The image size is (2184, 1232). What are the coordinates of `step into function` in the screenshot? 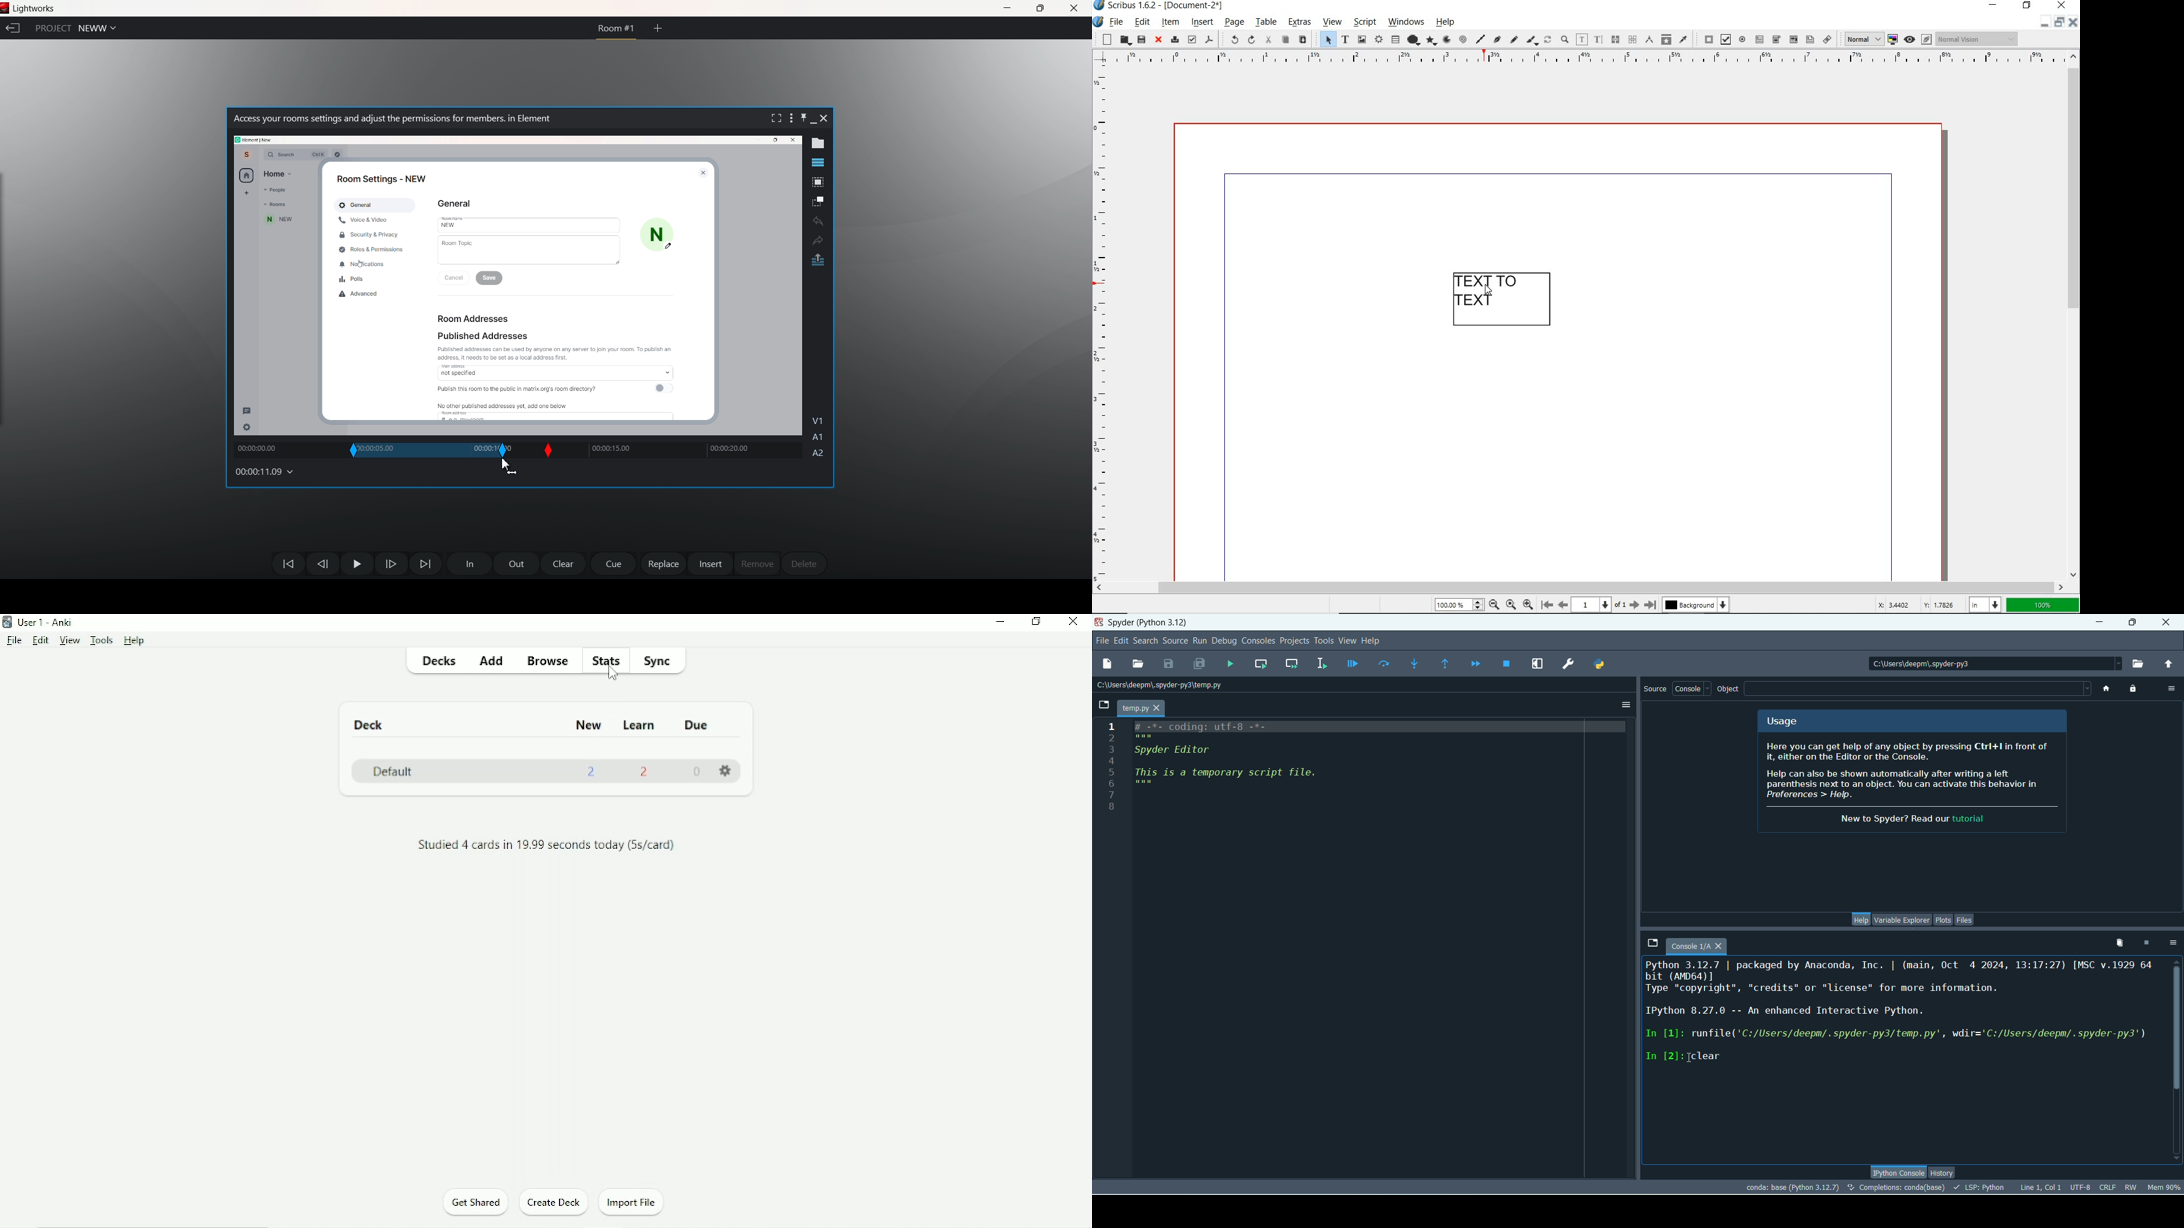 It's located at (1414, 663).